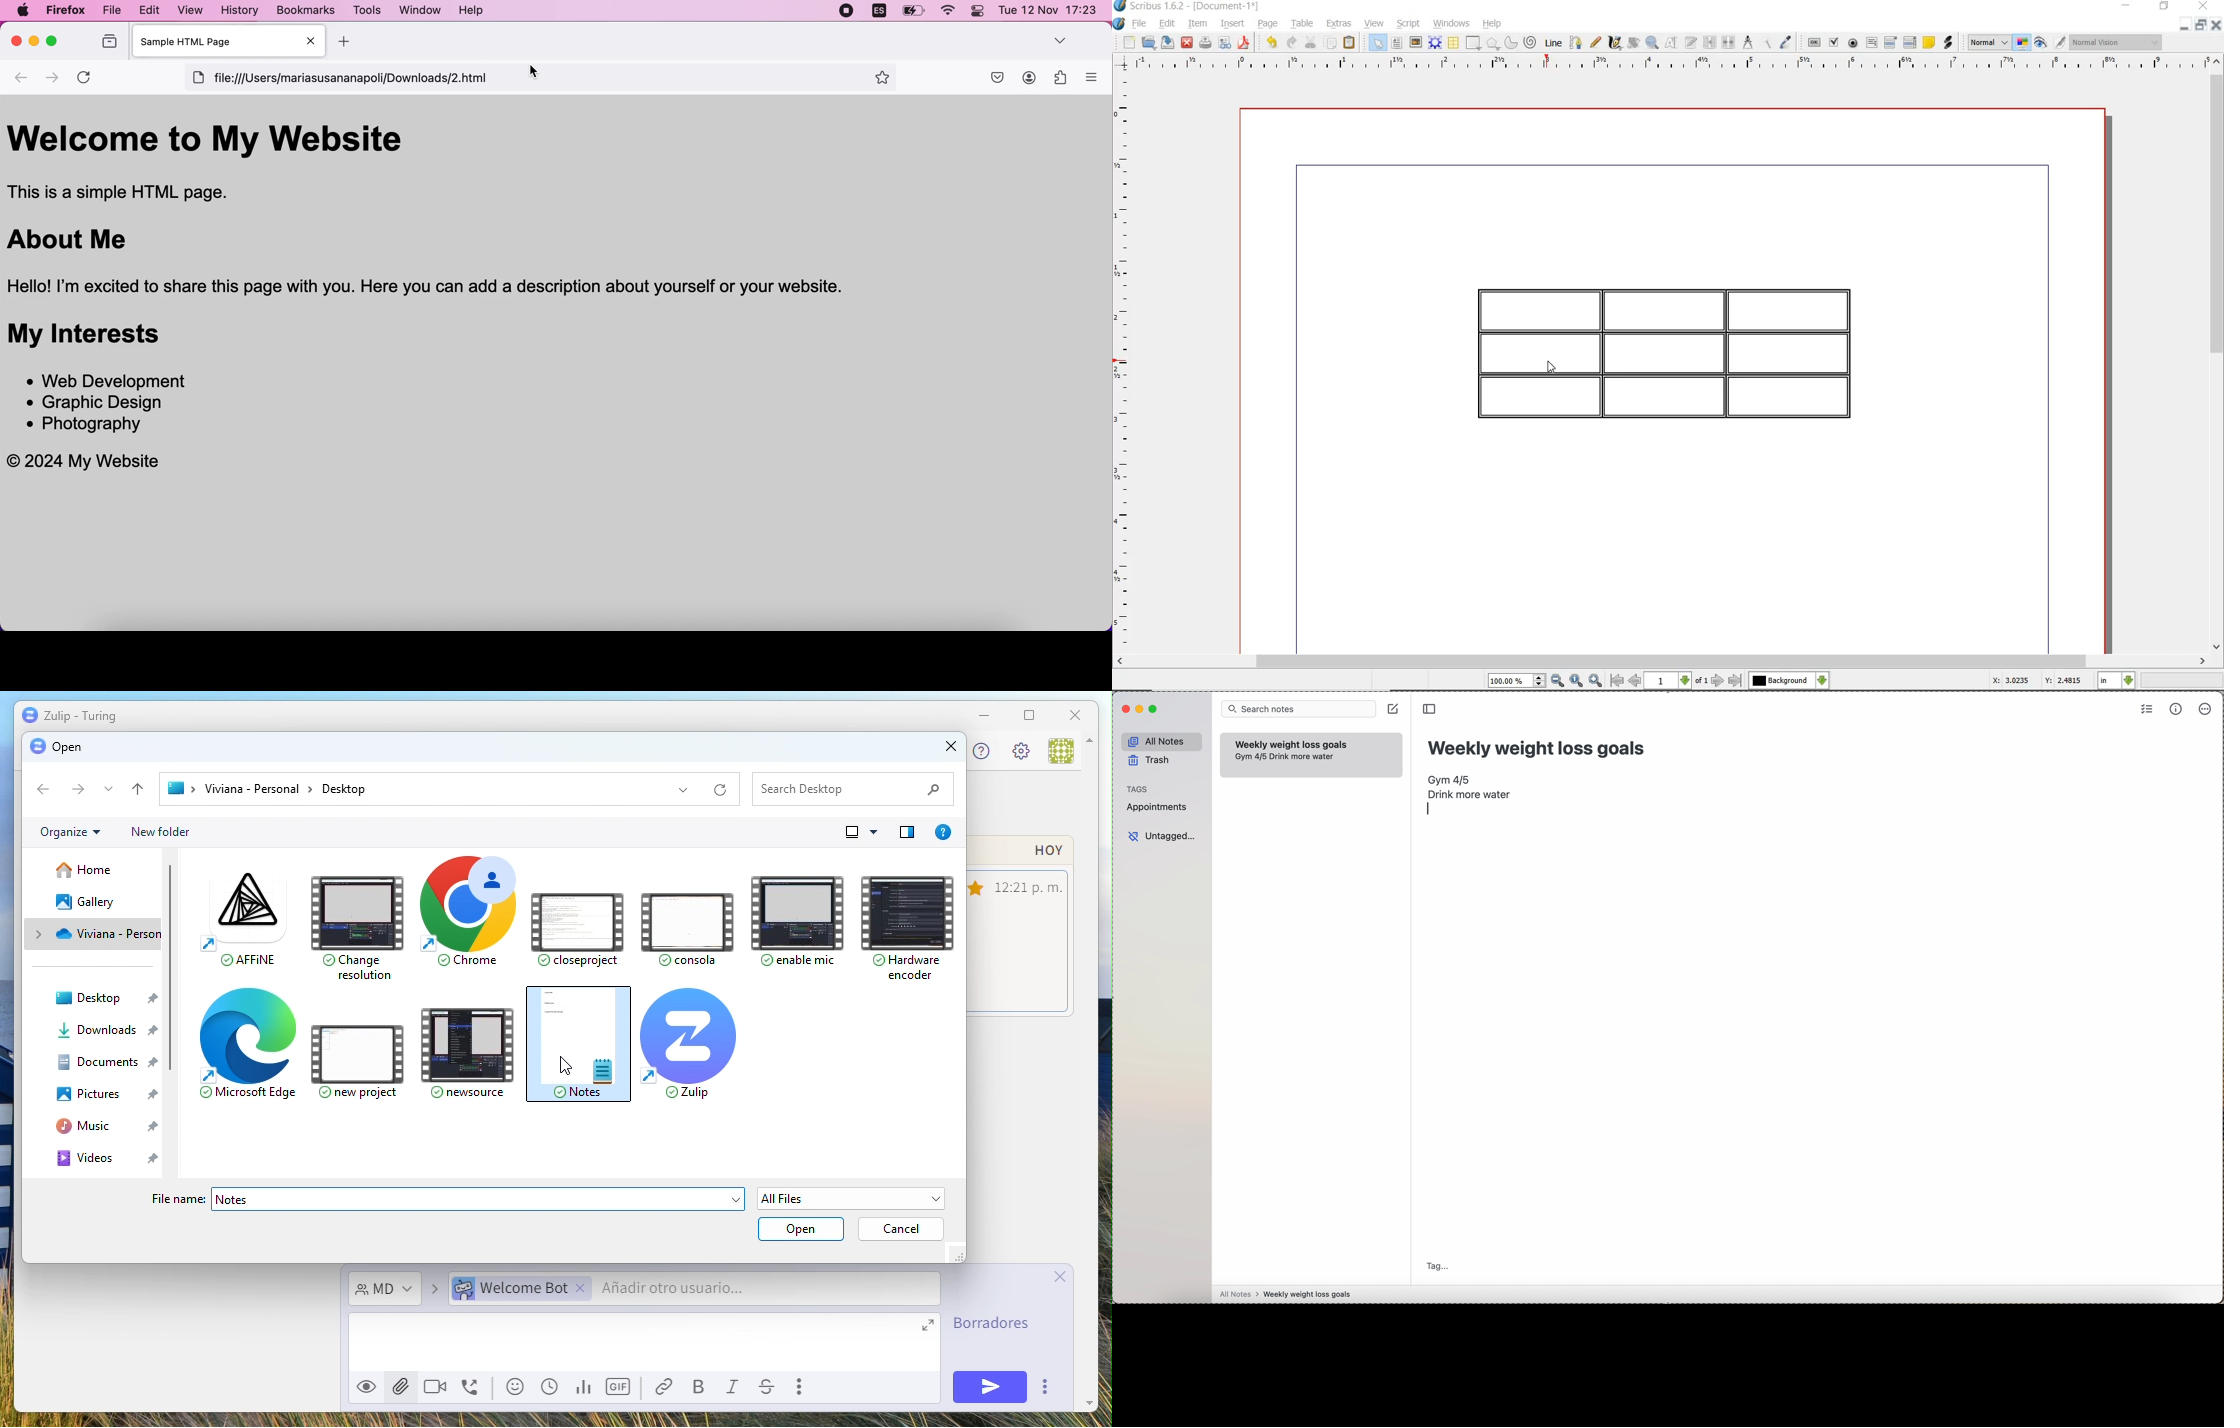 This screenshot has width=2240, height=1428. What do you see at coordinates (1028, 78) in the screenshot?
I see `account` at bounding box center [1028, 78].